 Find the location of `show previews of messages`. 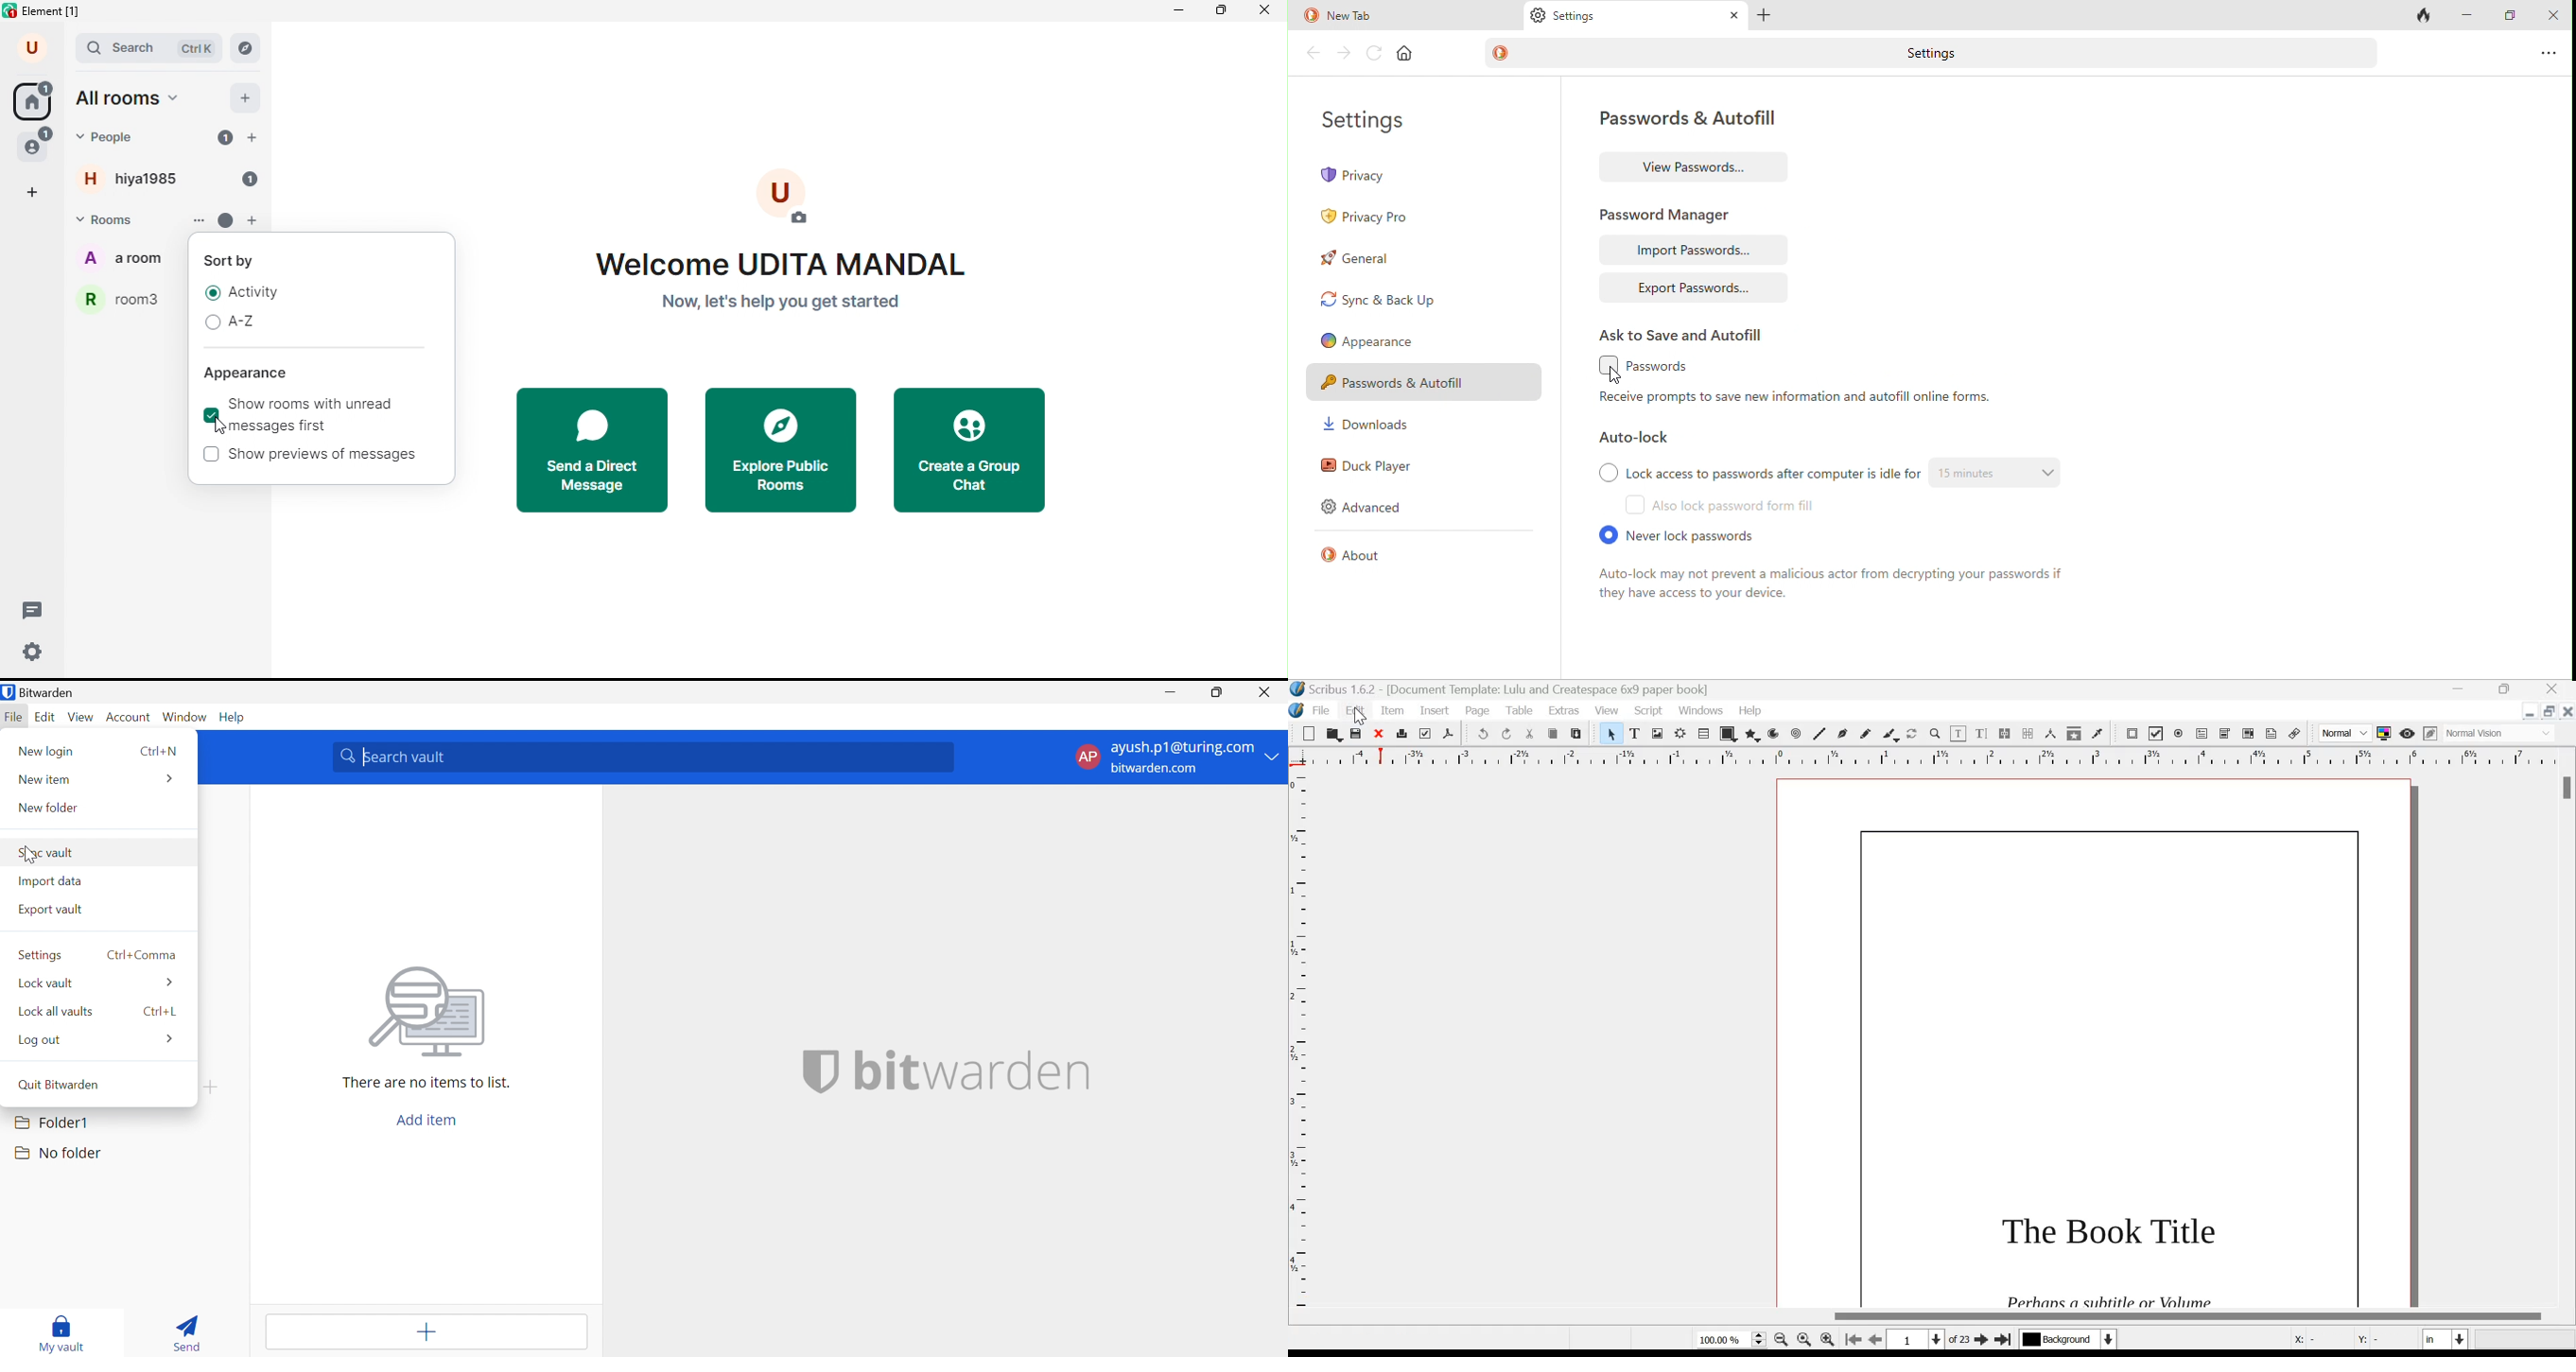

show previews of messages is located at coordinates (318, 459).